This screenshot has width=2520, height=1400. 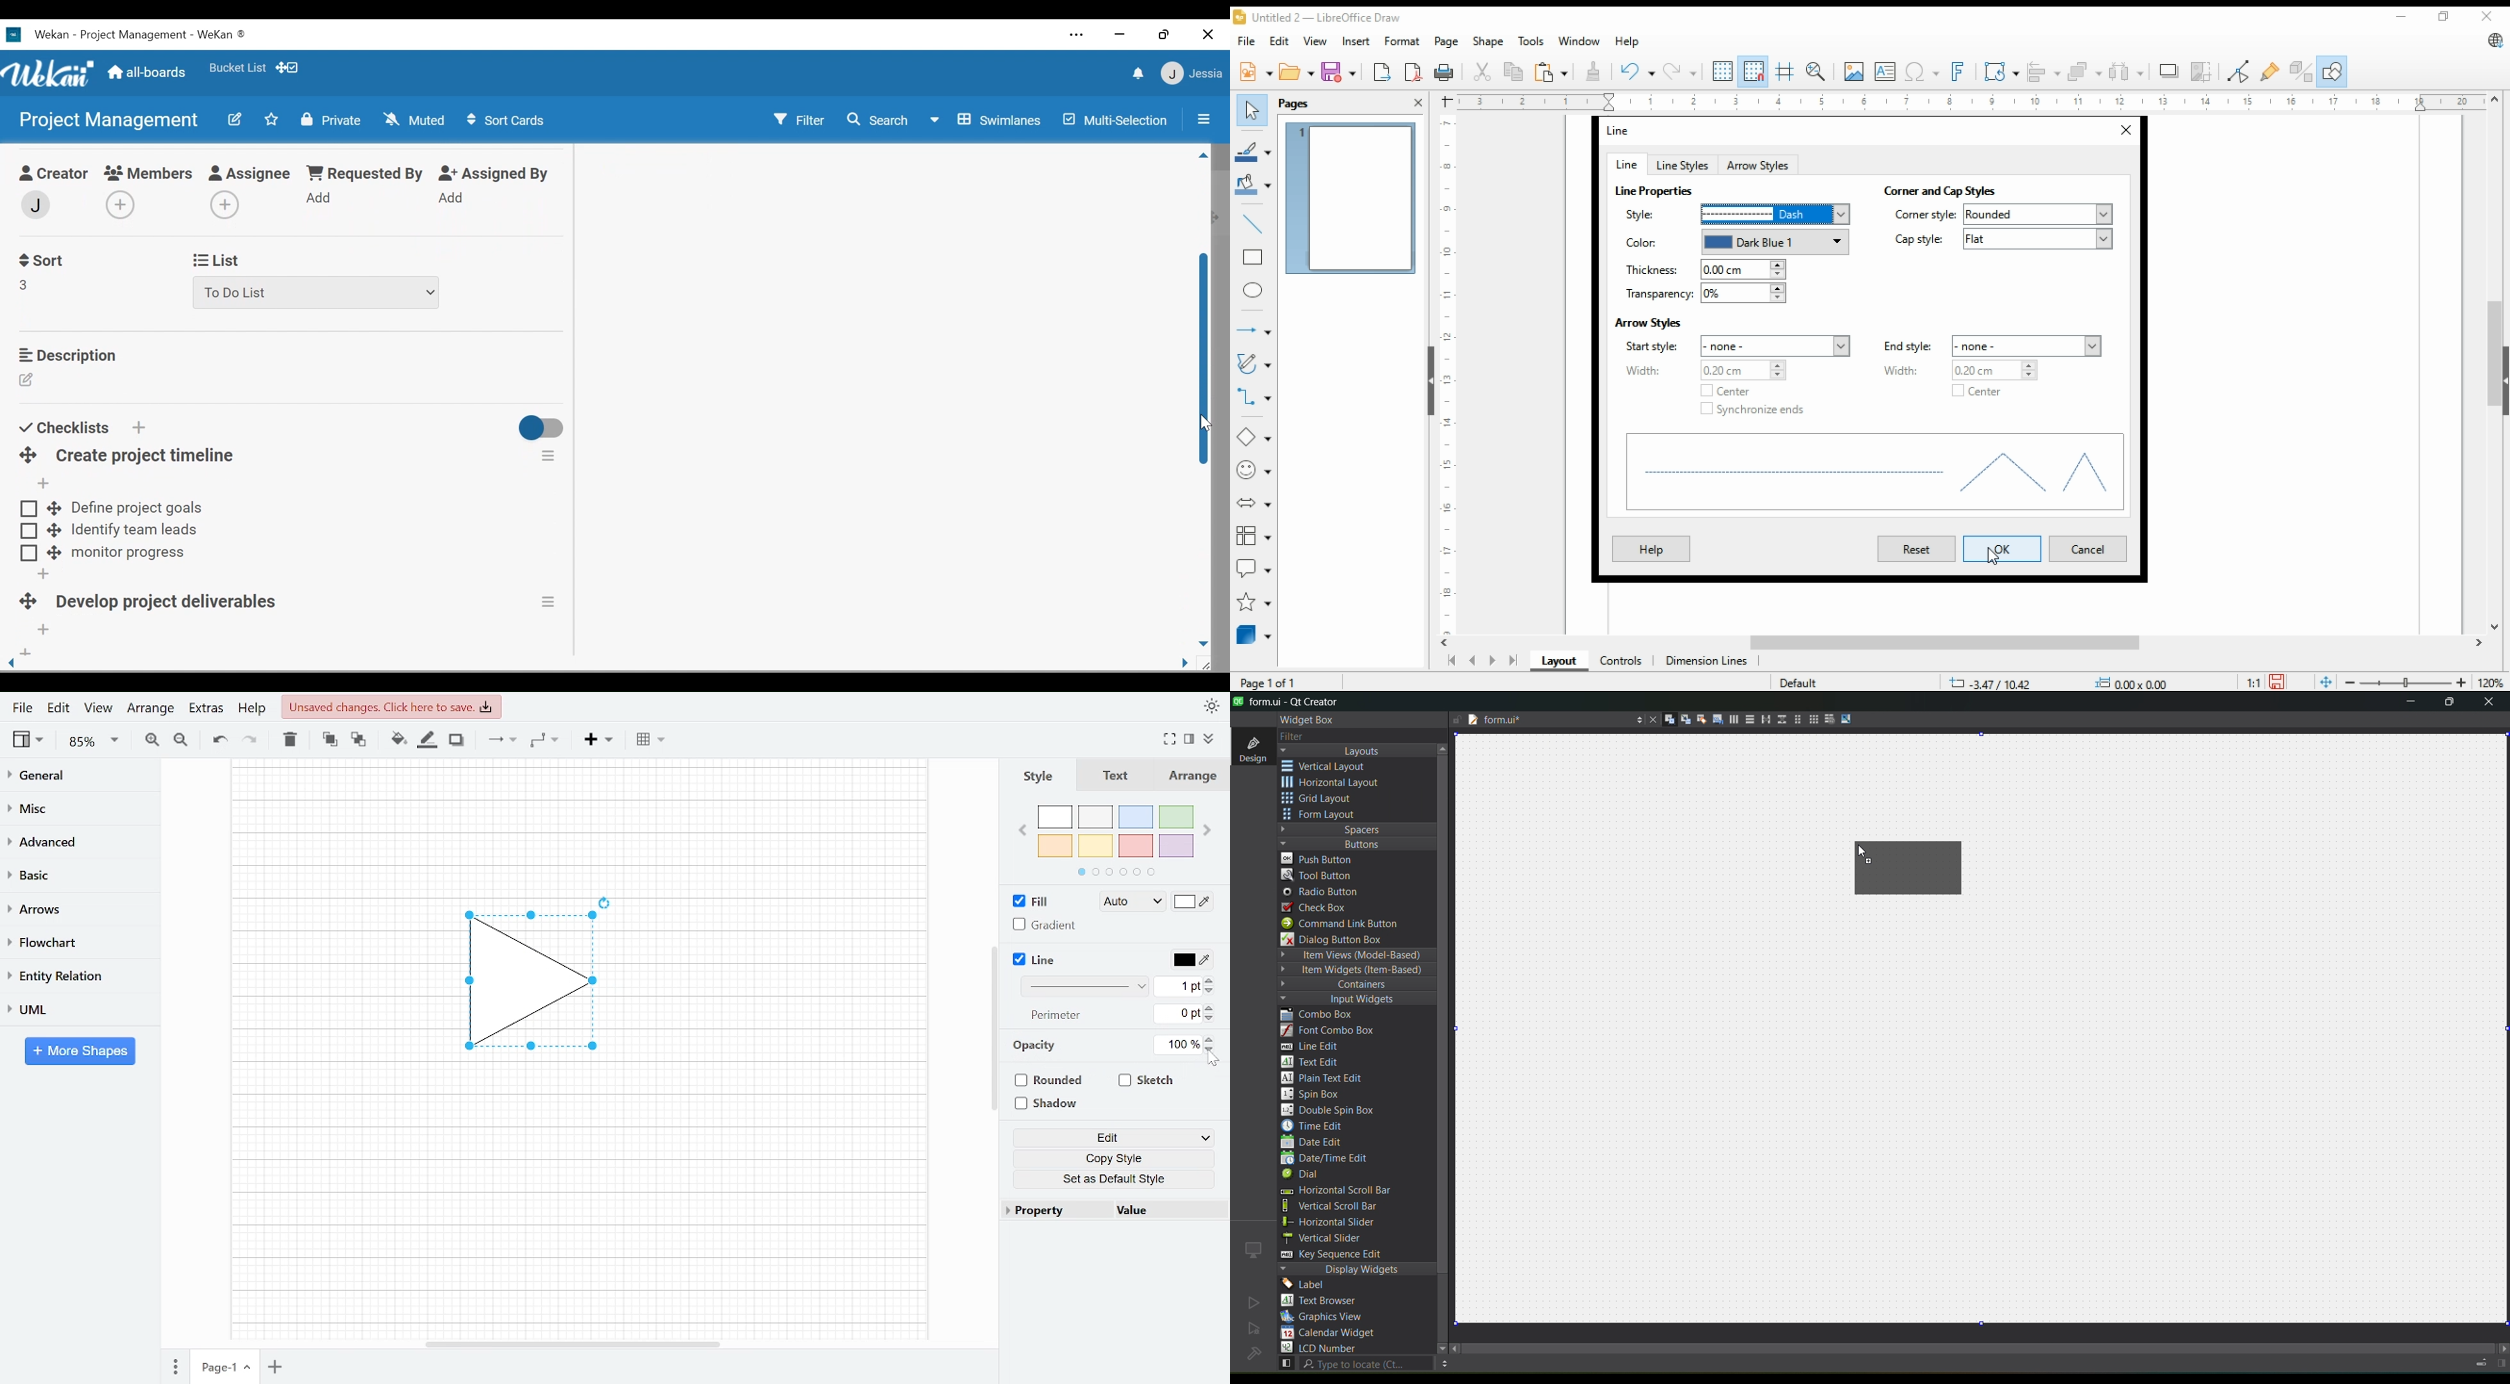 I want to click on Theme, so click(x=1213, y=705).